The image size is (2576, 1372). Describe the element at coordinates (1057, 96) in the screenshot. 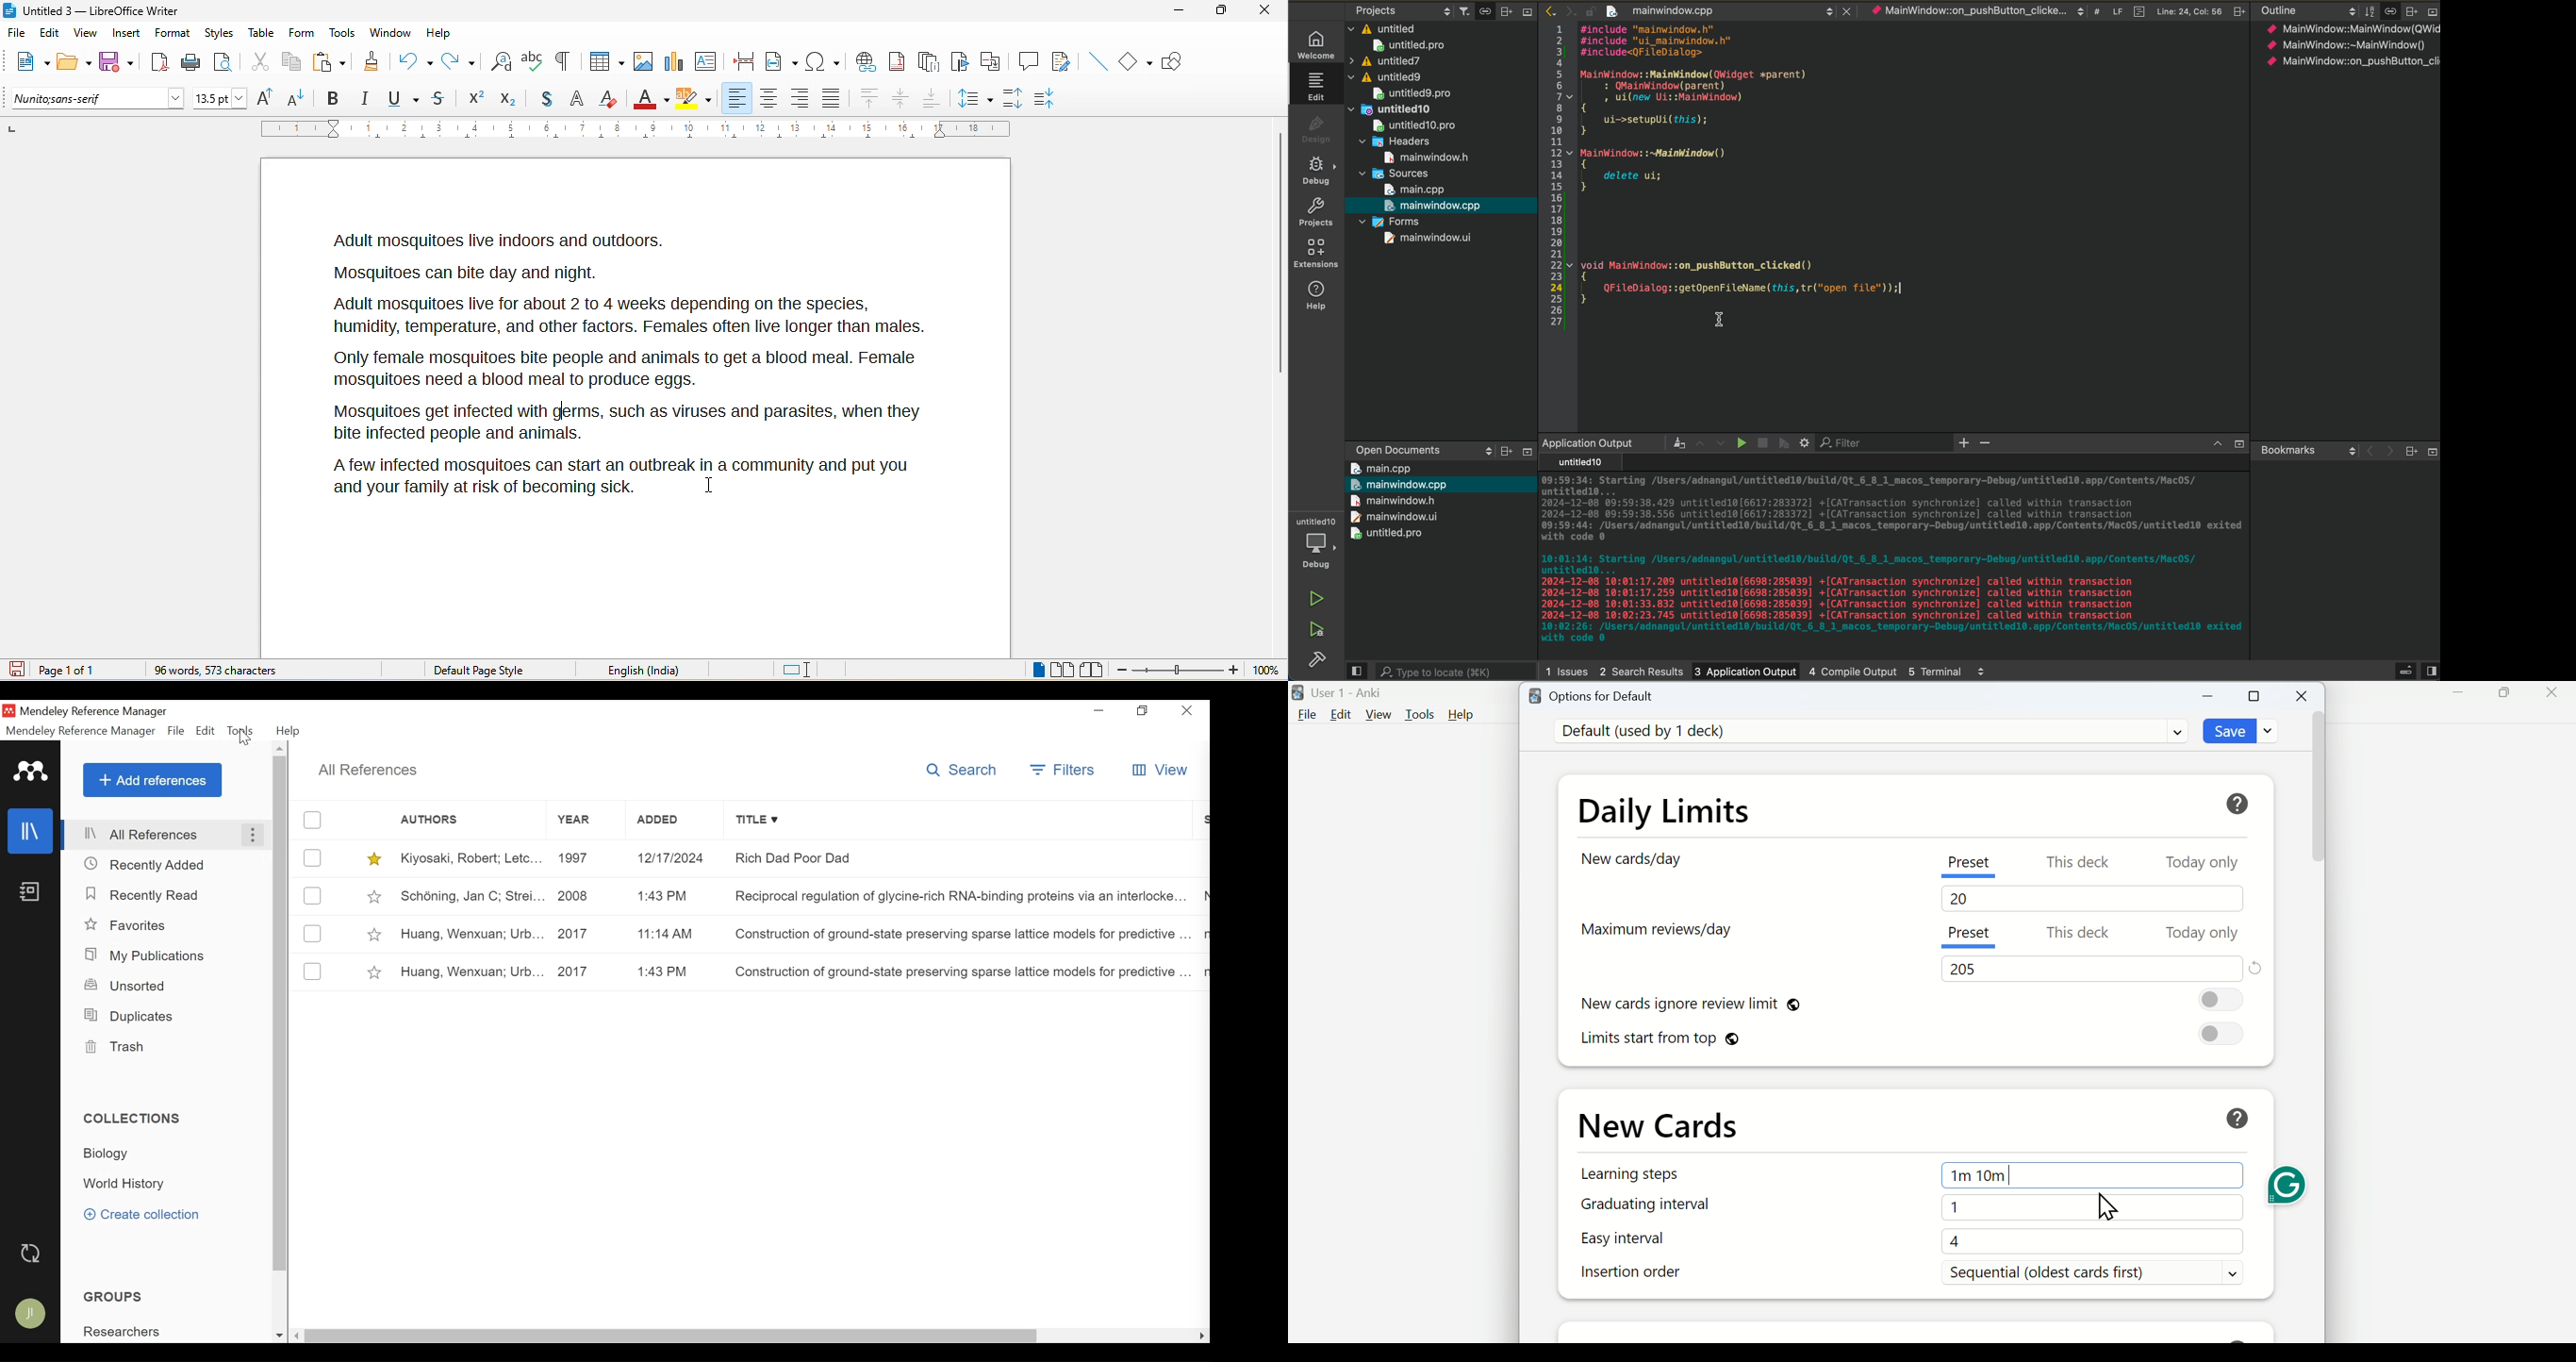

I see `decrease paragraph spacing` at that location.